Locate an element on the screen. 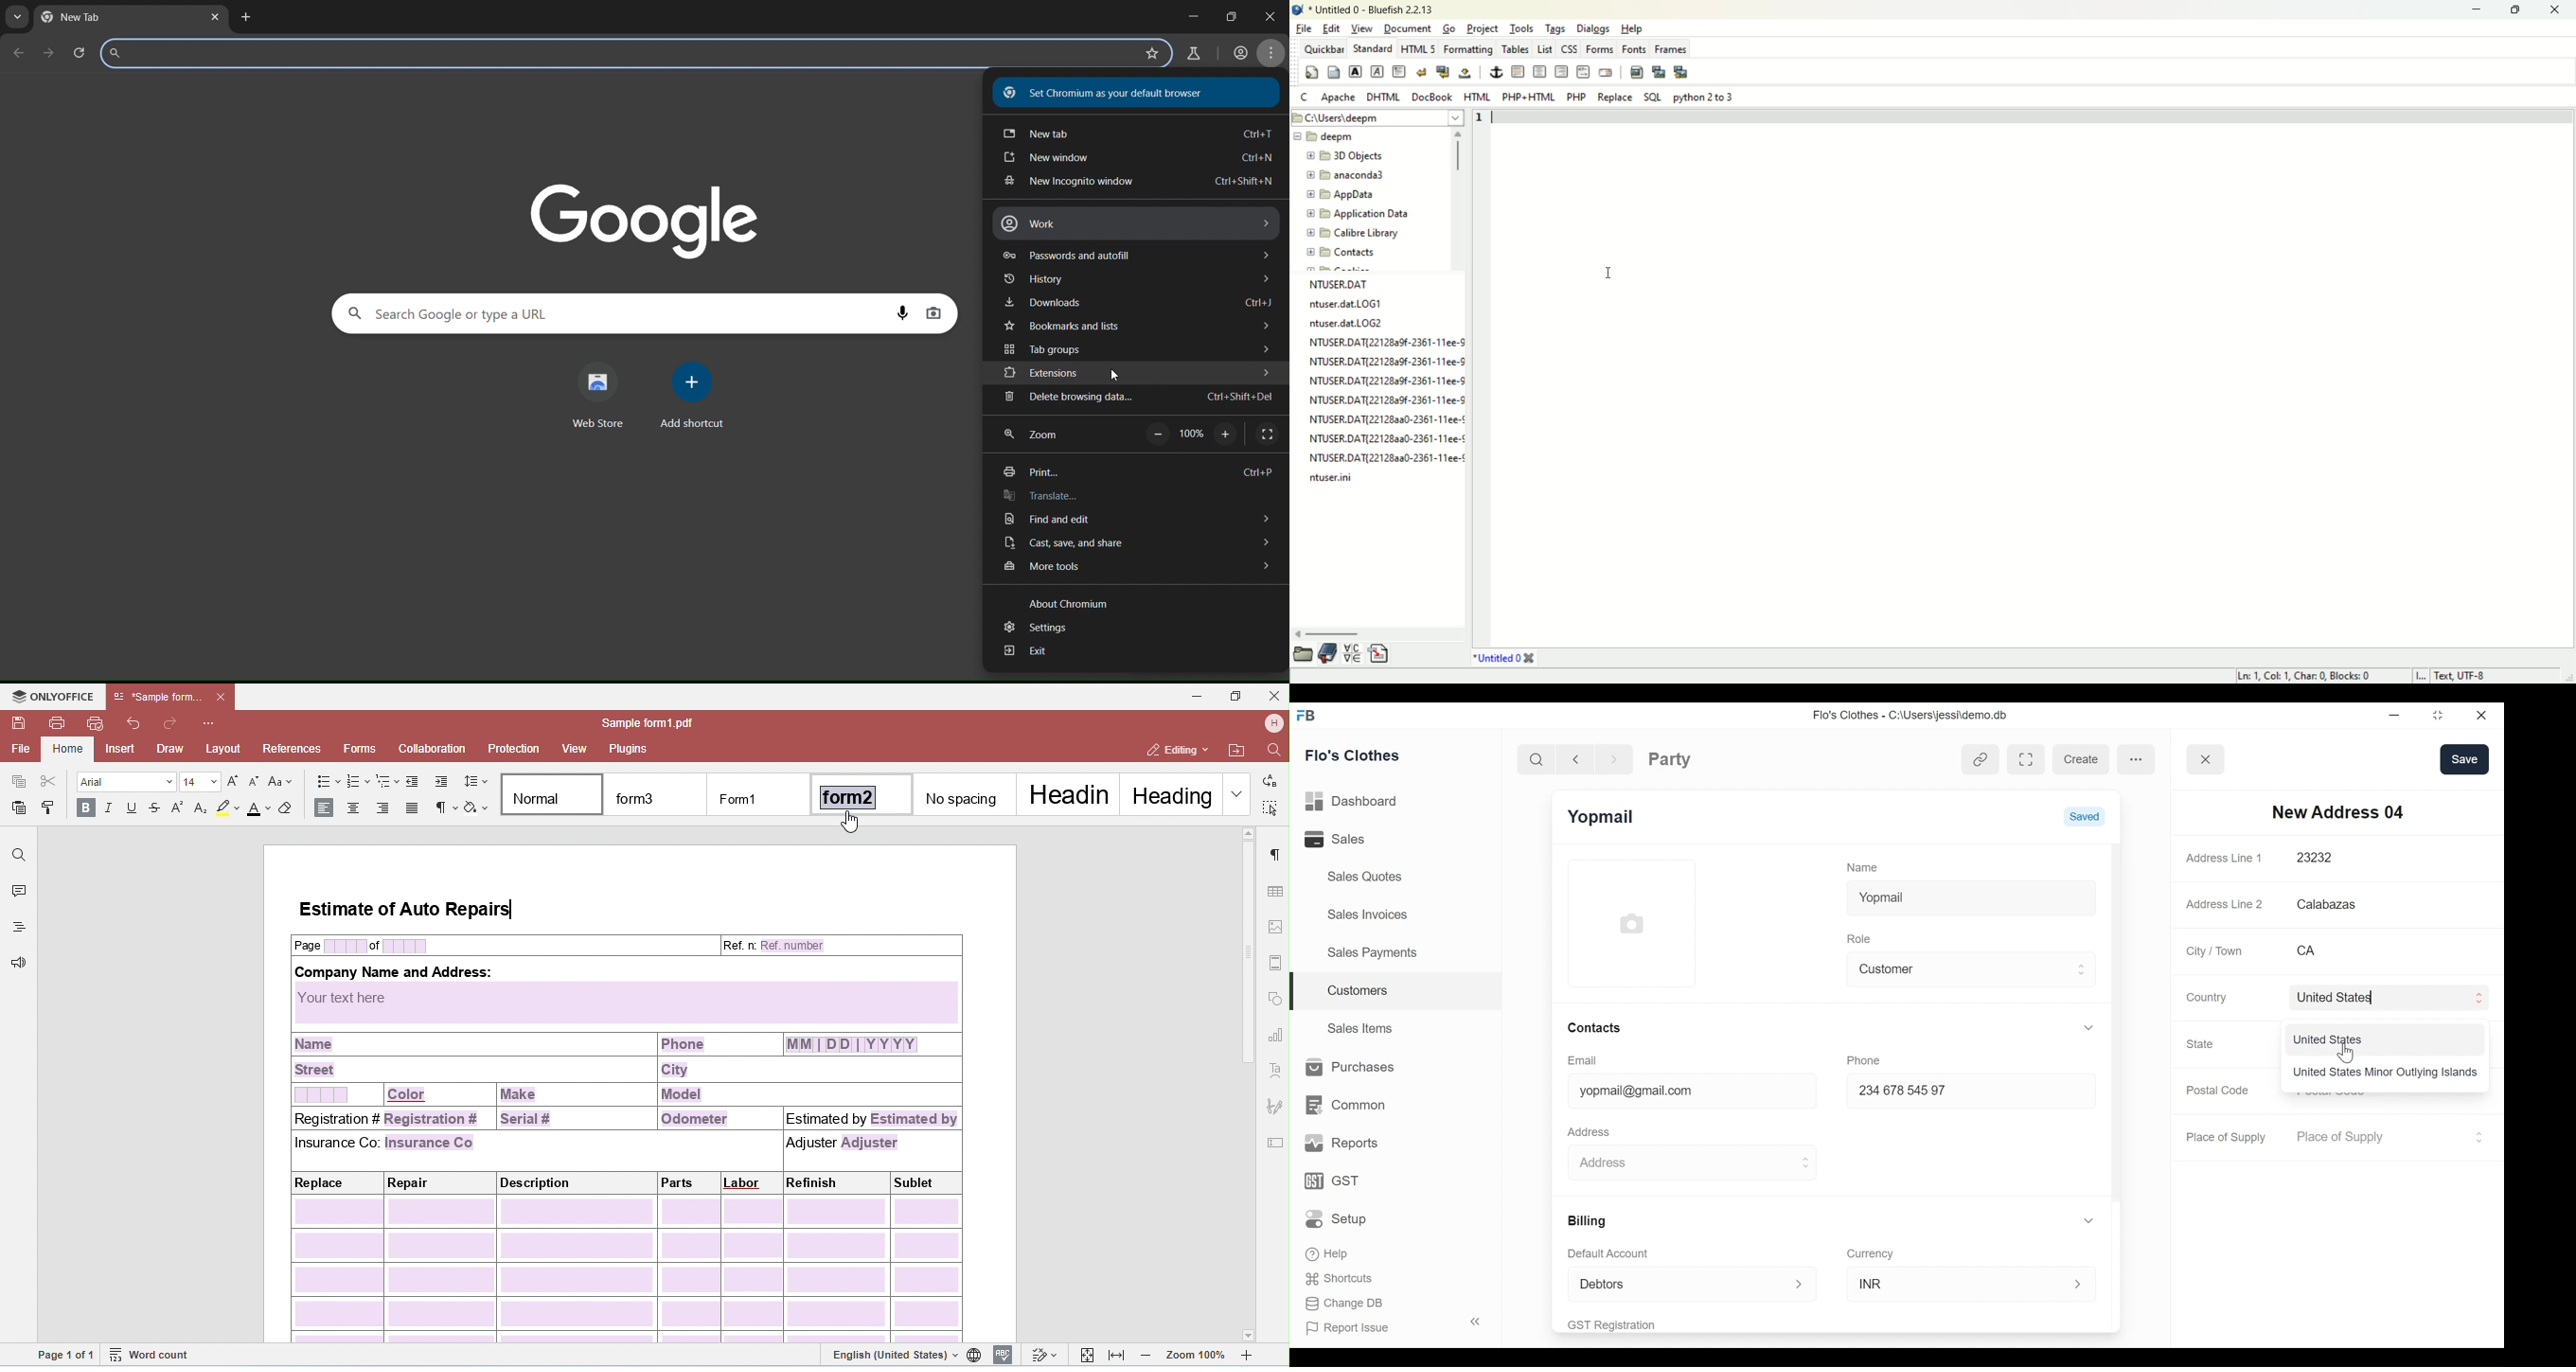 This screenshot has width=2576, height=1372. 100% is located at coordinates (1191, 435).